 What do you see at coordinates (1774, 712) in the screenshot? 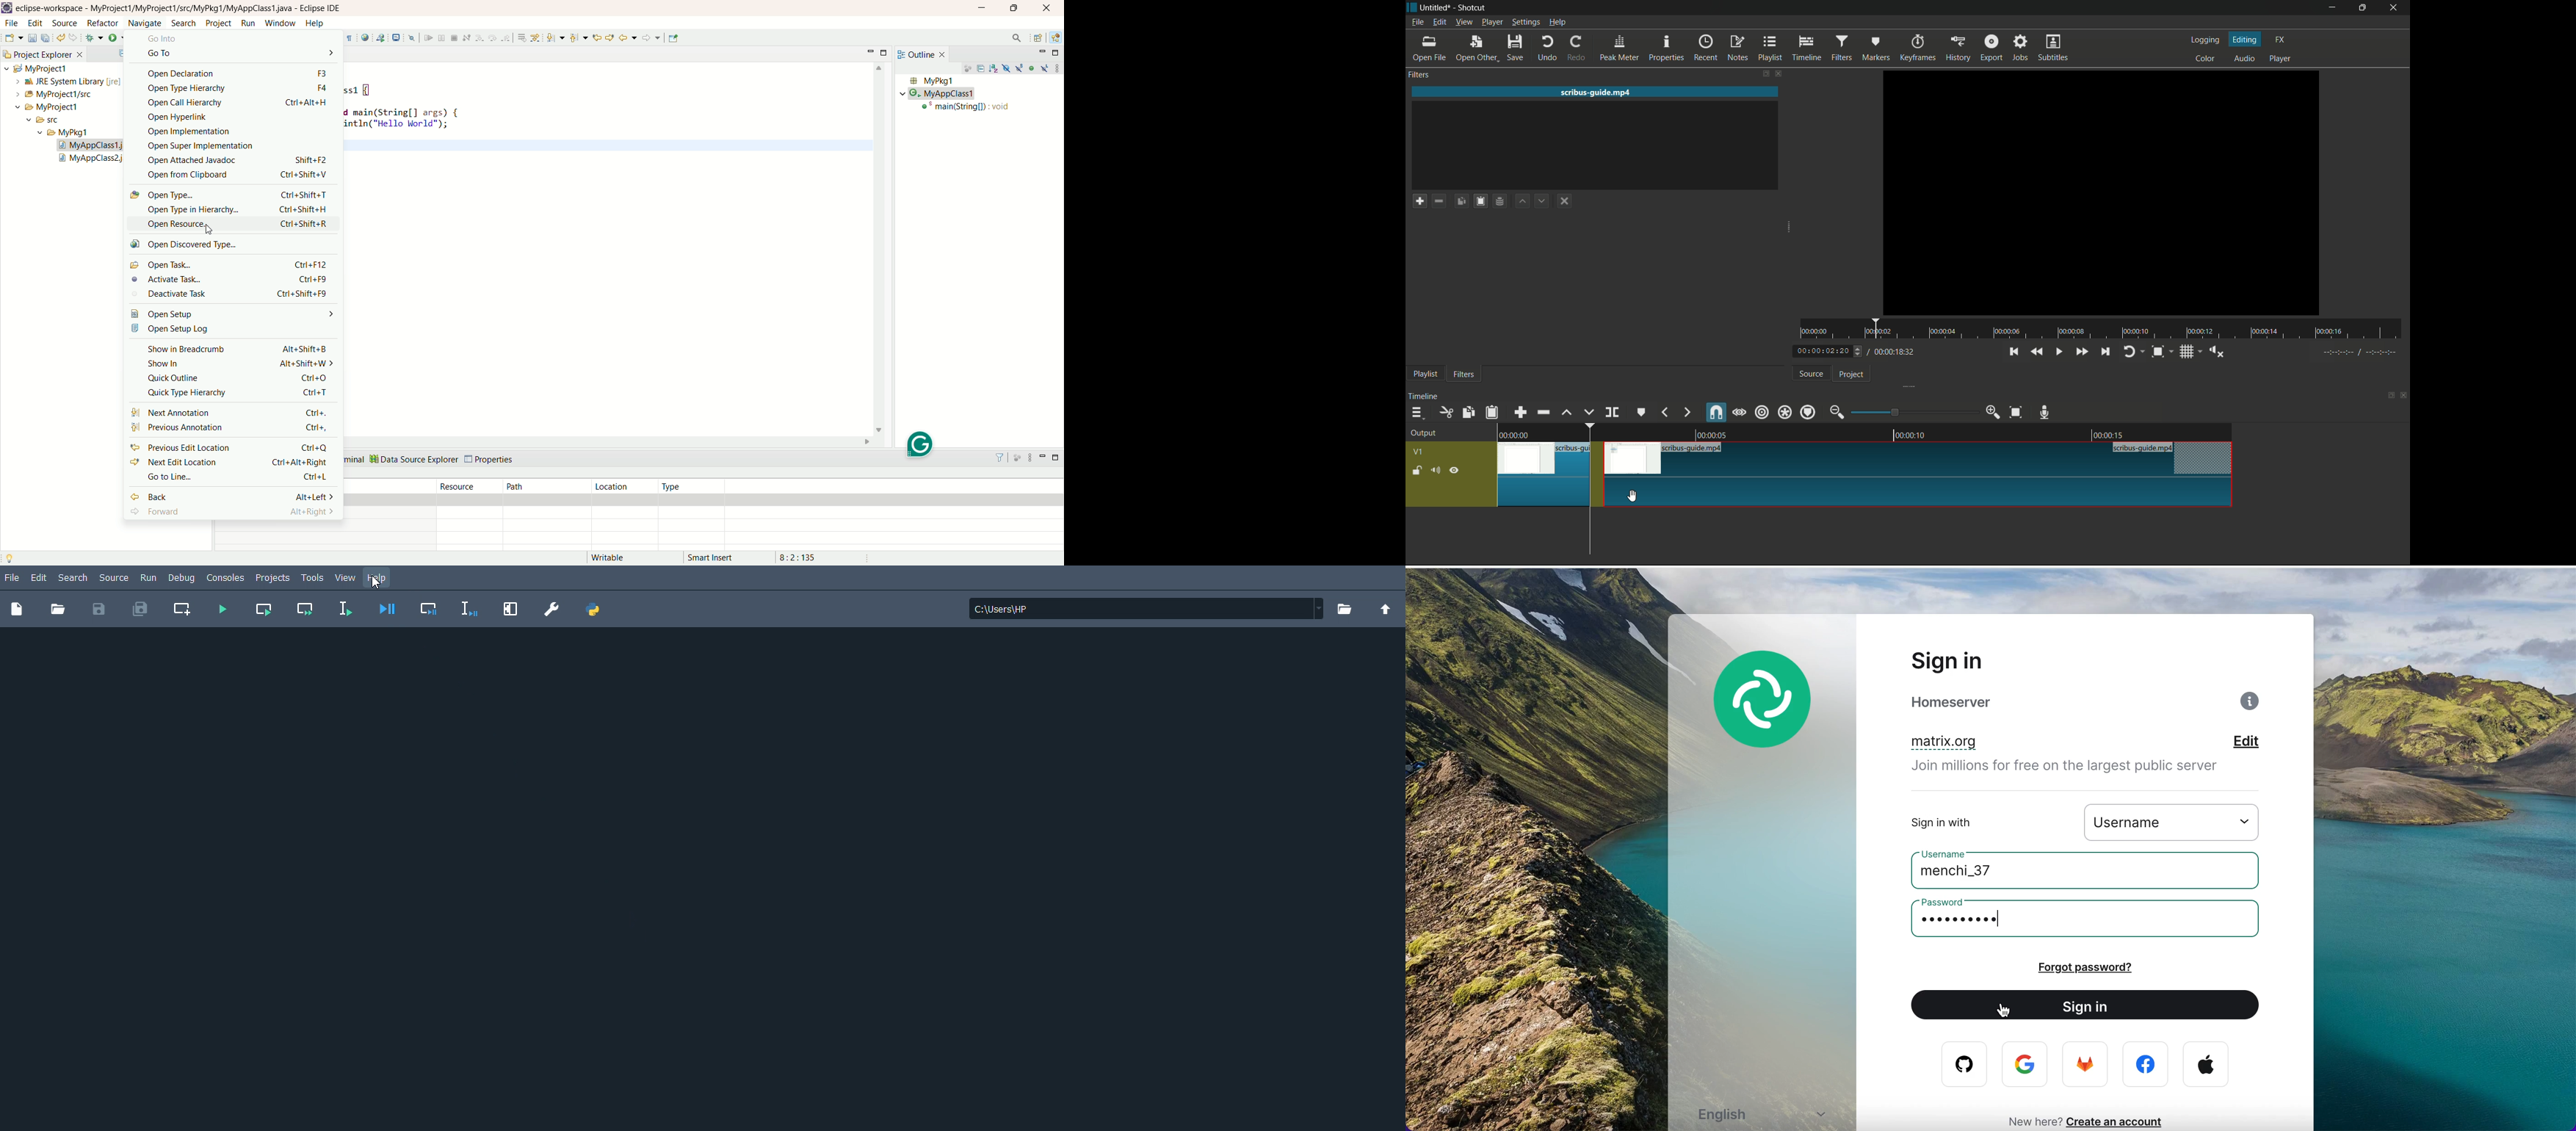
I see `element logo` at bounding box center [1774, 712].